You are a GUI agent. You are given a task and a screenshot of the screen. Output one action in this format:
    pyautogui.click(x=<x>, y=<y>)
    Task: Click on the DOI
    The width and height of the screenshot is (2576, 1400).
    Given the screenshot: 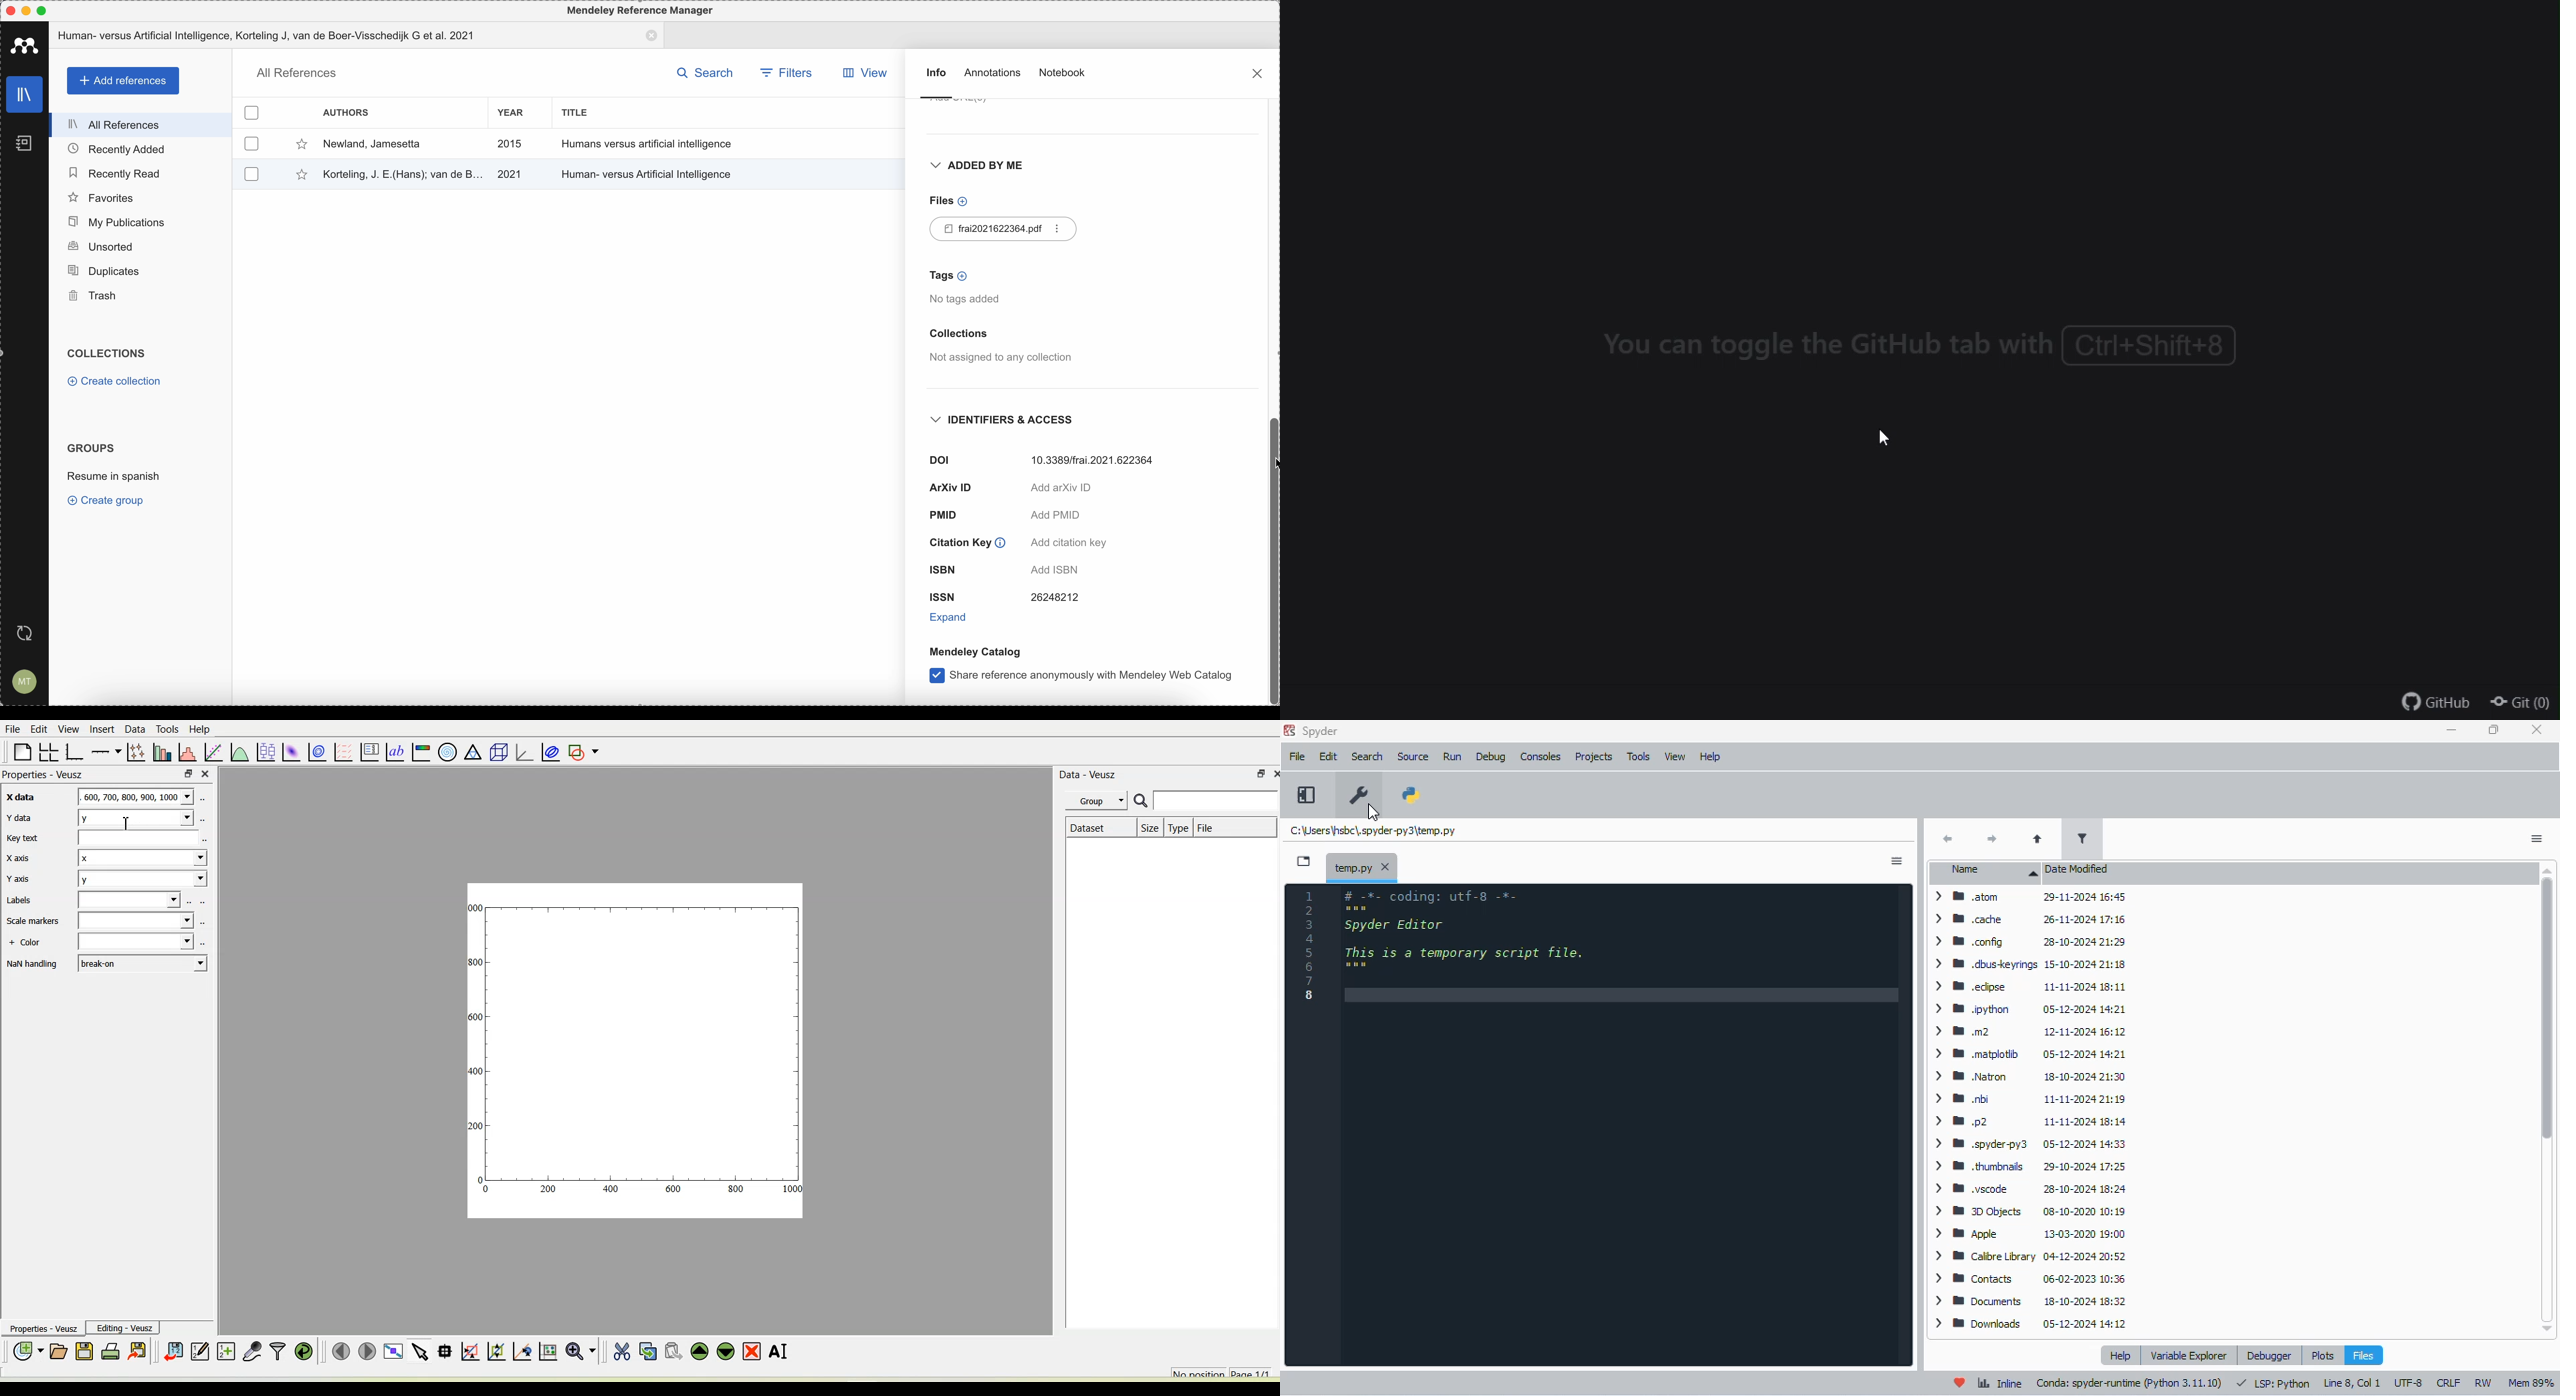 What is the action you would take?
    pyautogui.click(x=1045, y=458)
    